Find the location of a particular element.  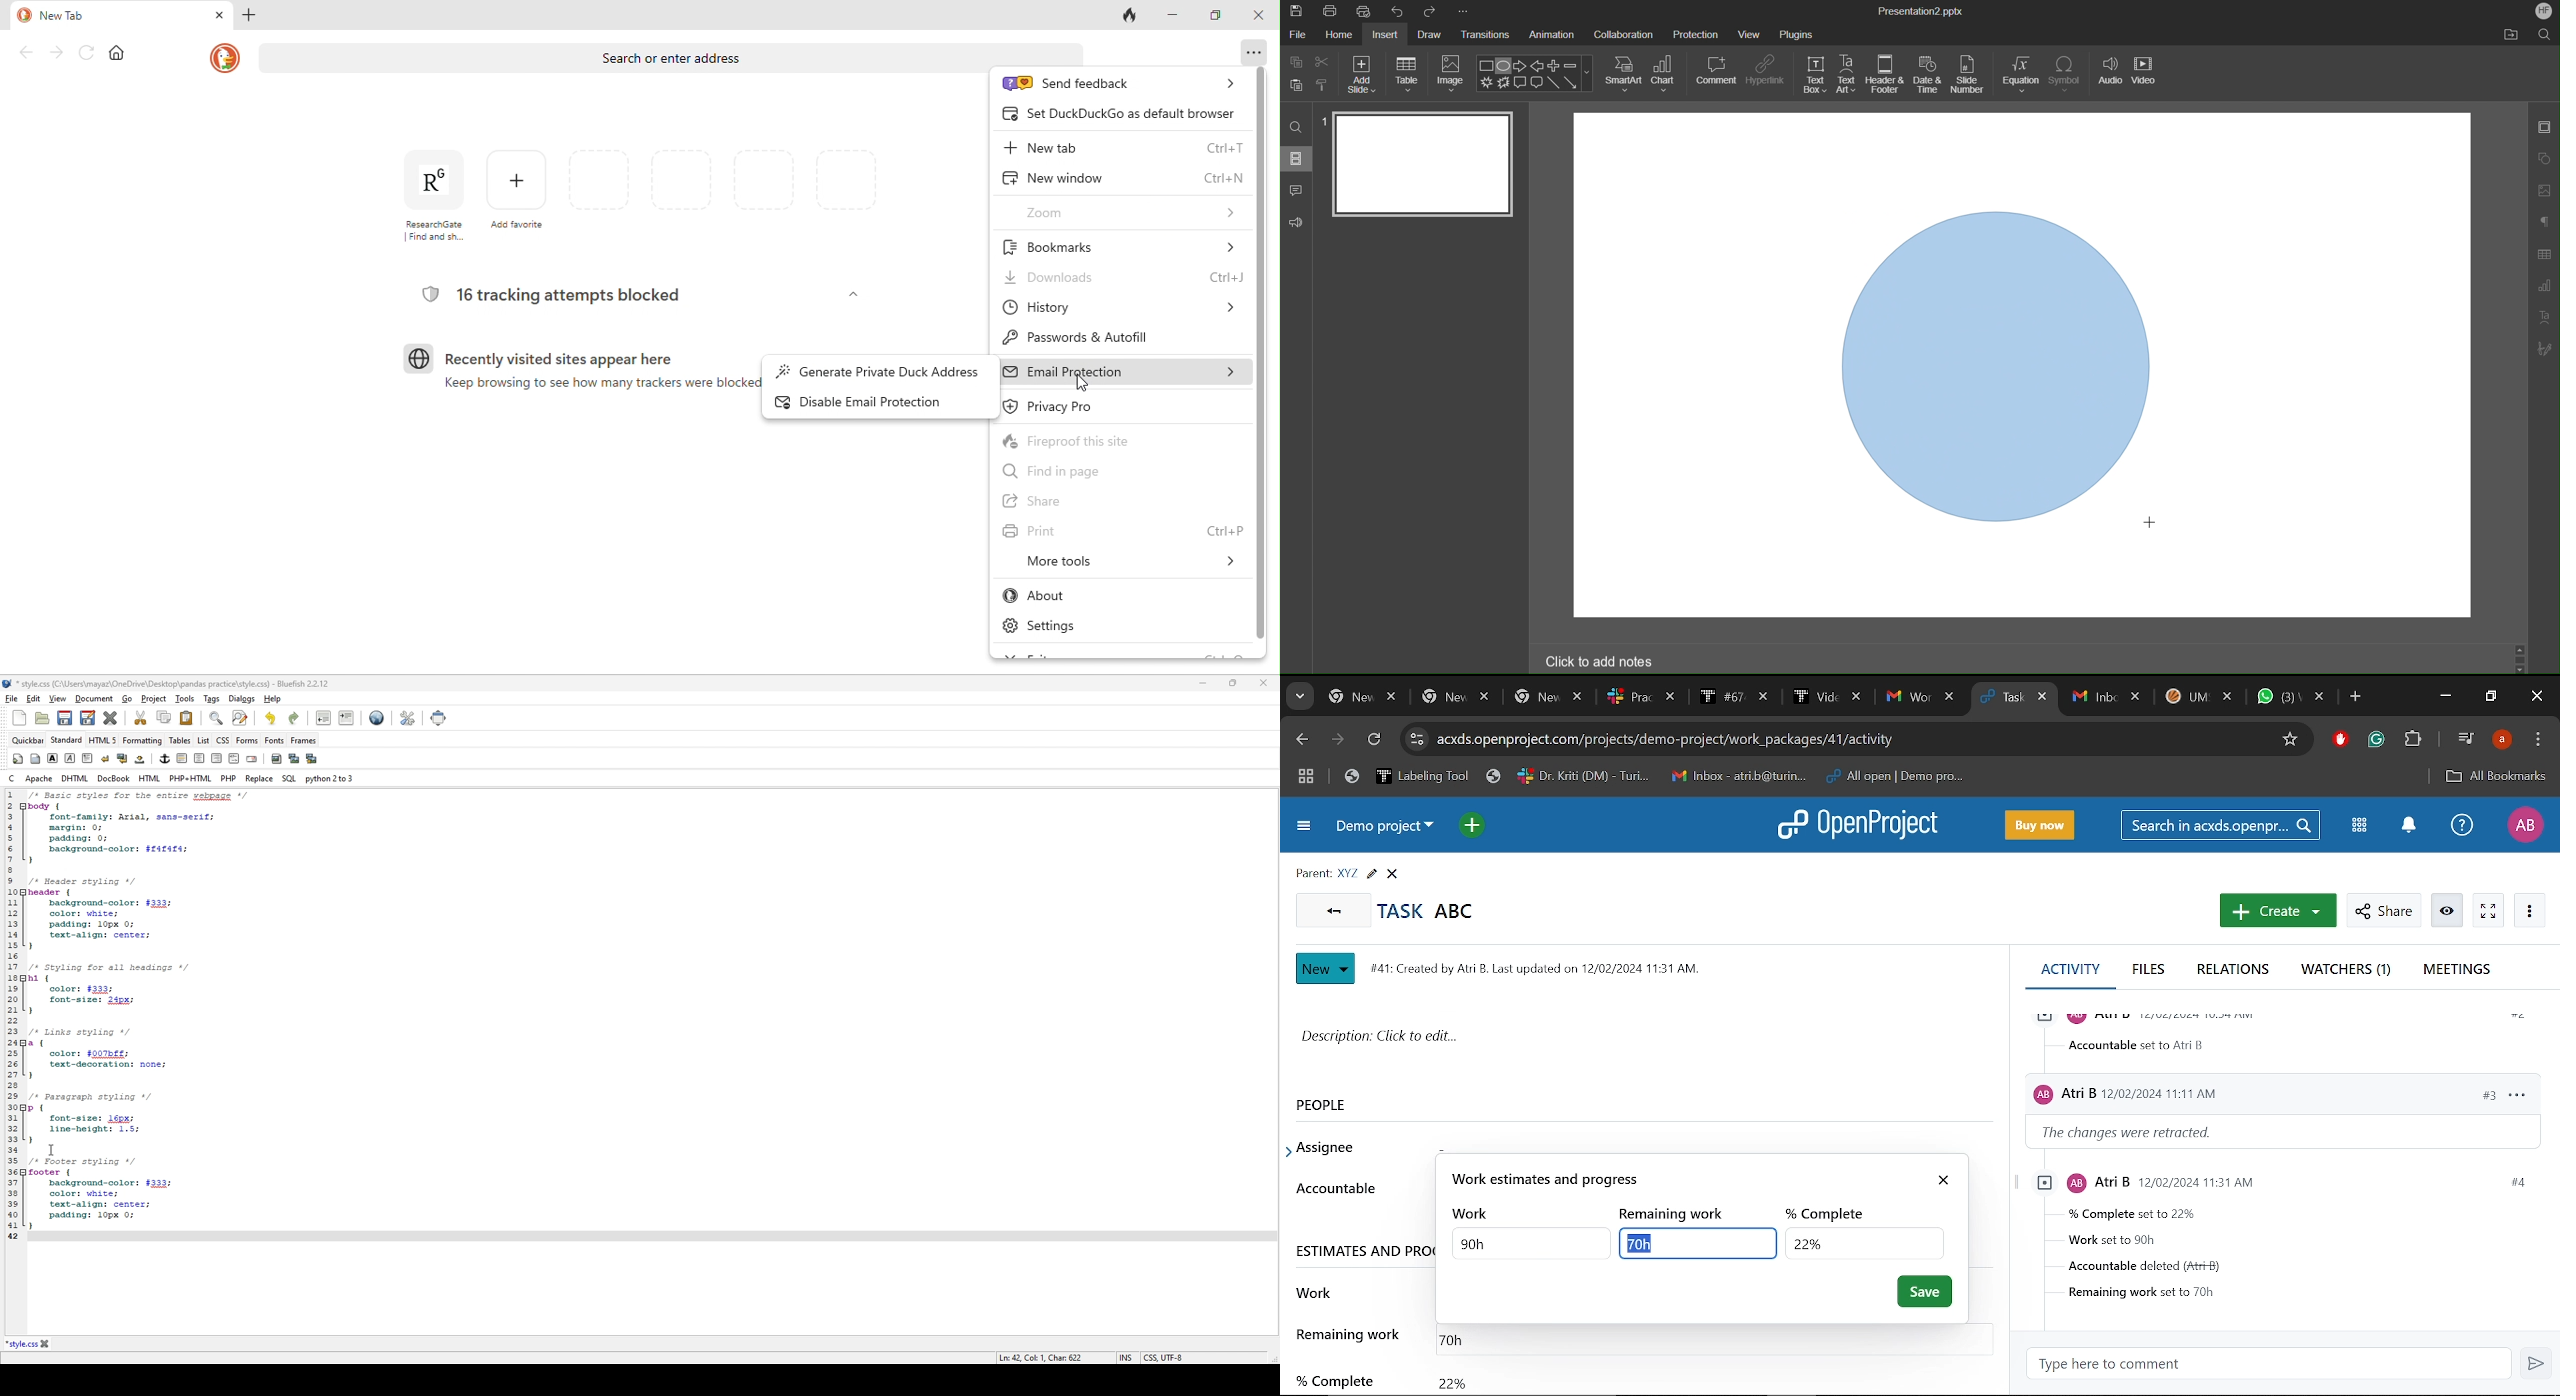

Symbol is located at coordinates (2067, 75).